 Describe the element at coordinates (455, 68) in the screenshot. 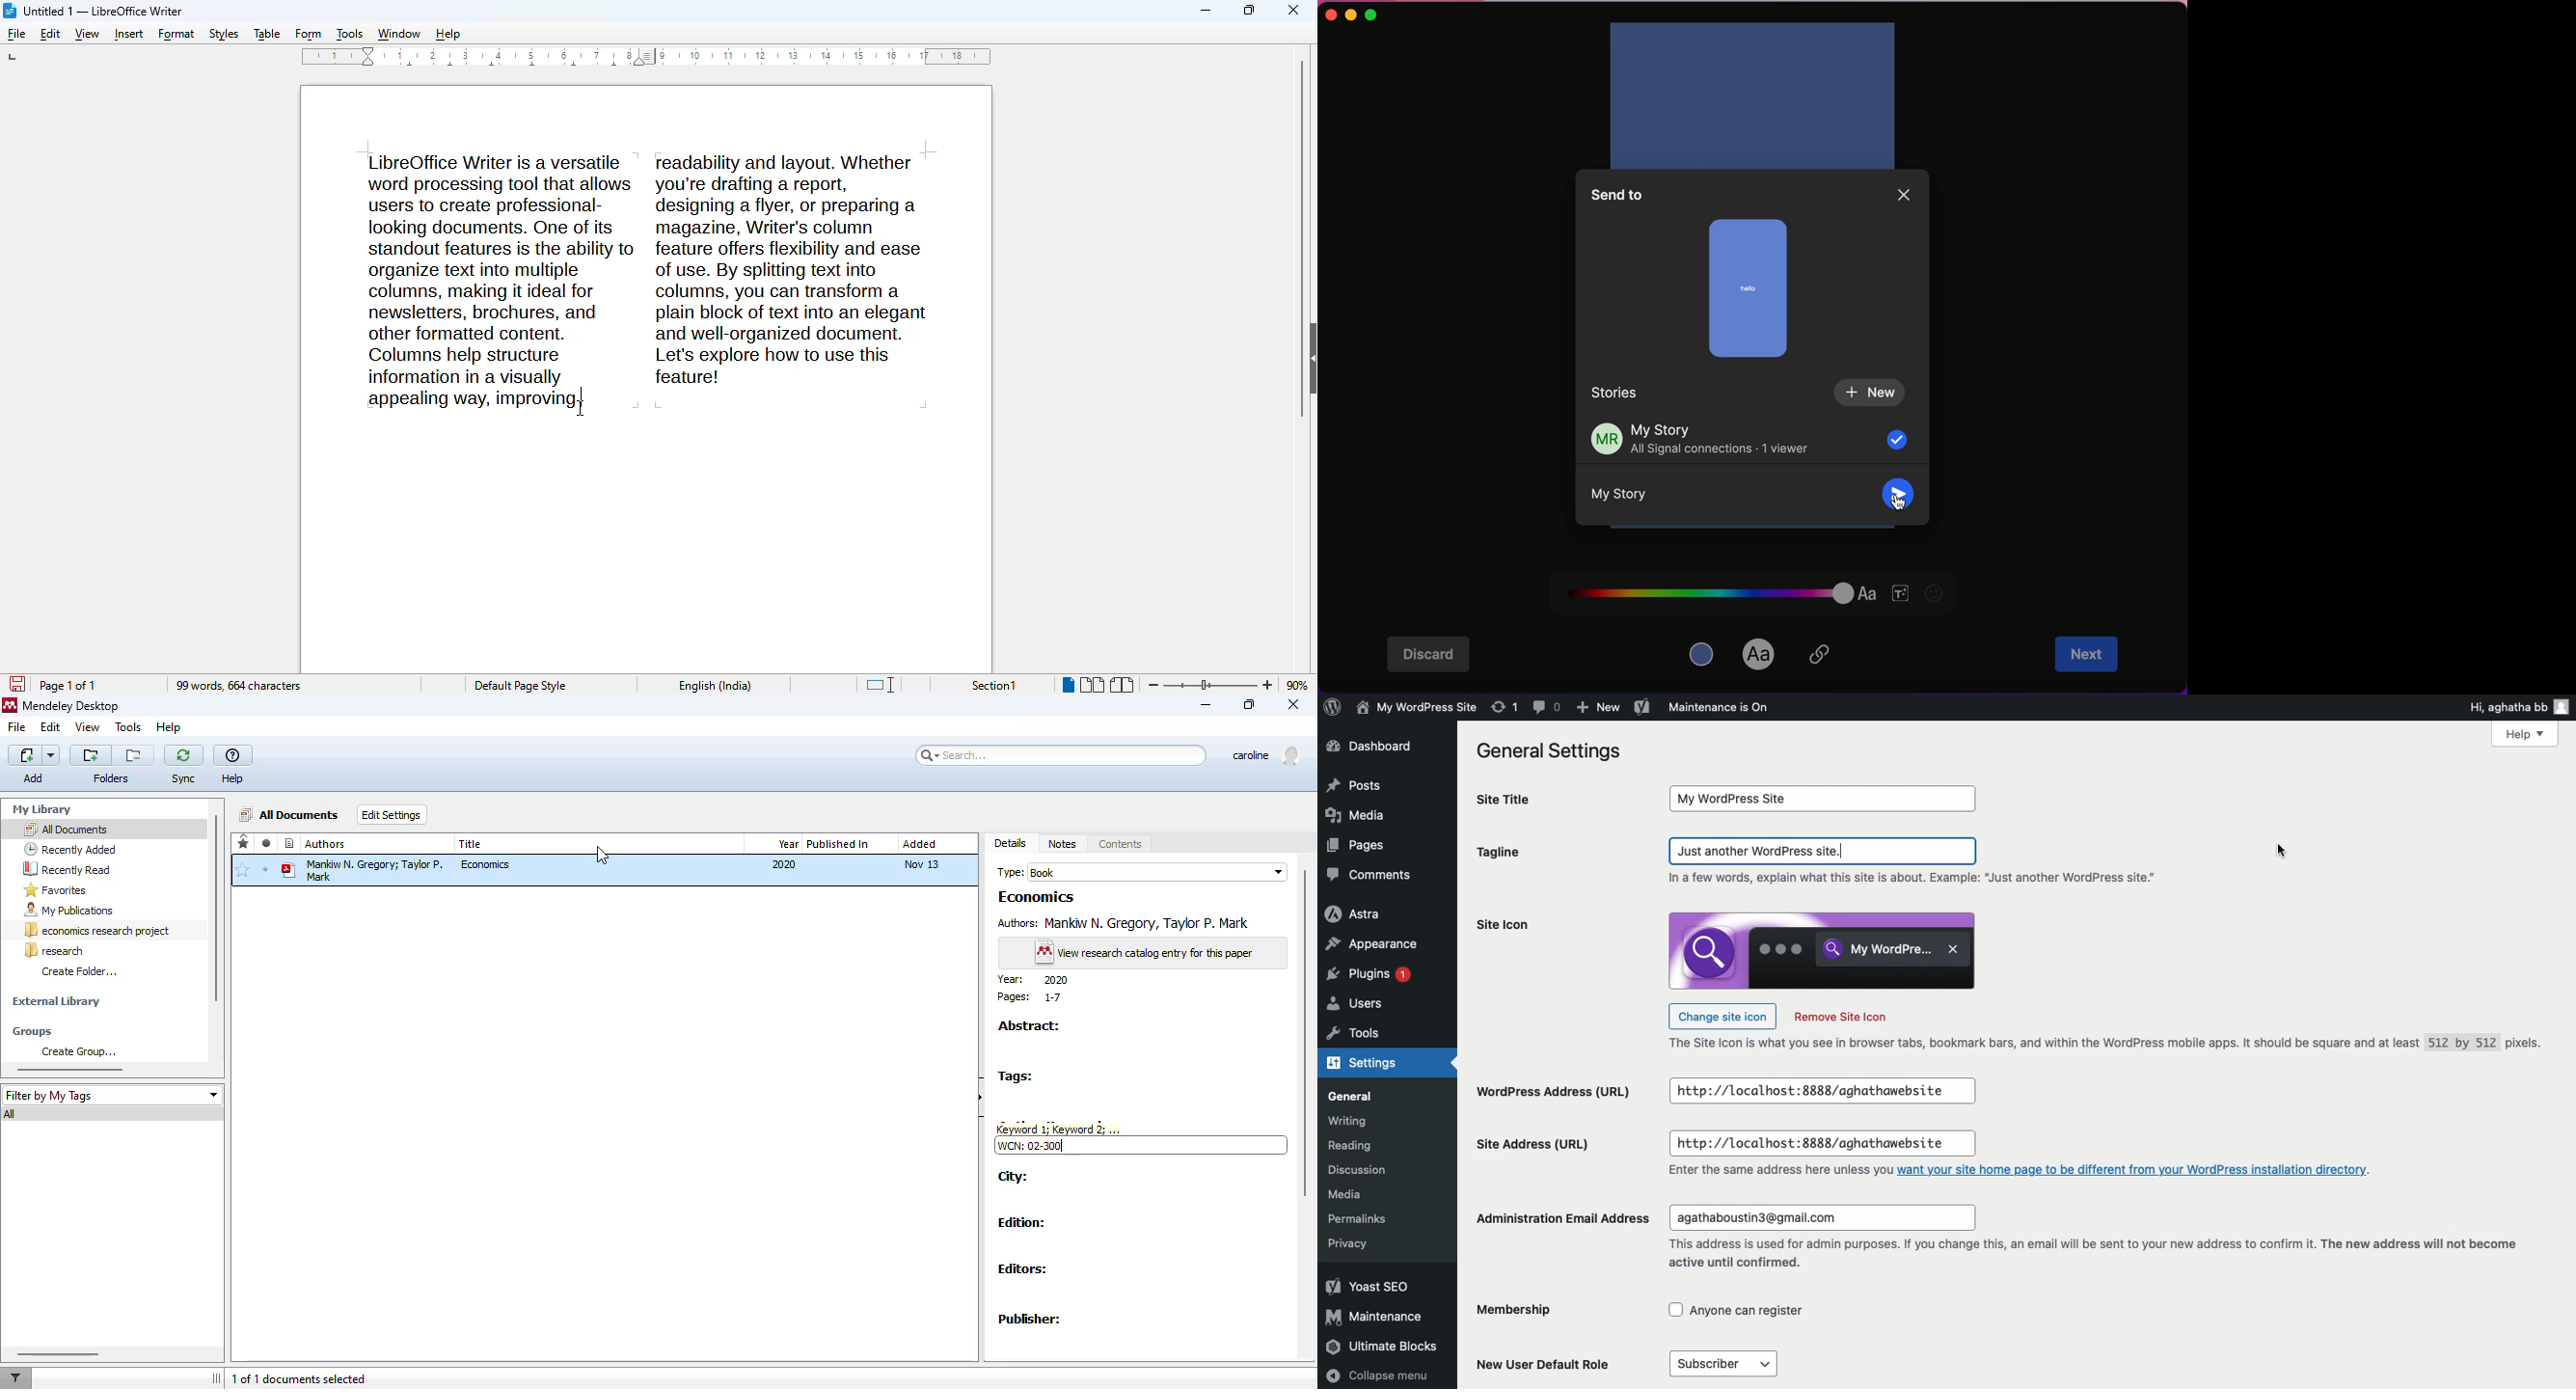

I see `center tab` at that location.